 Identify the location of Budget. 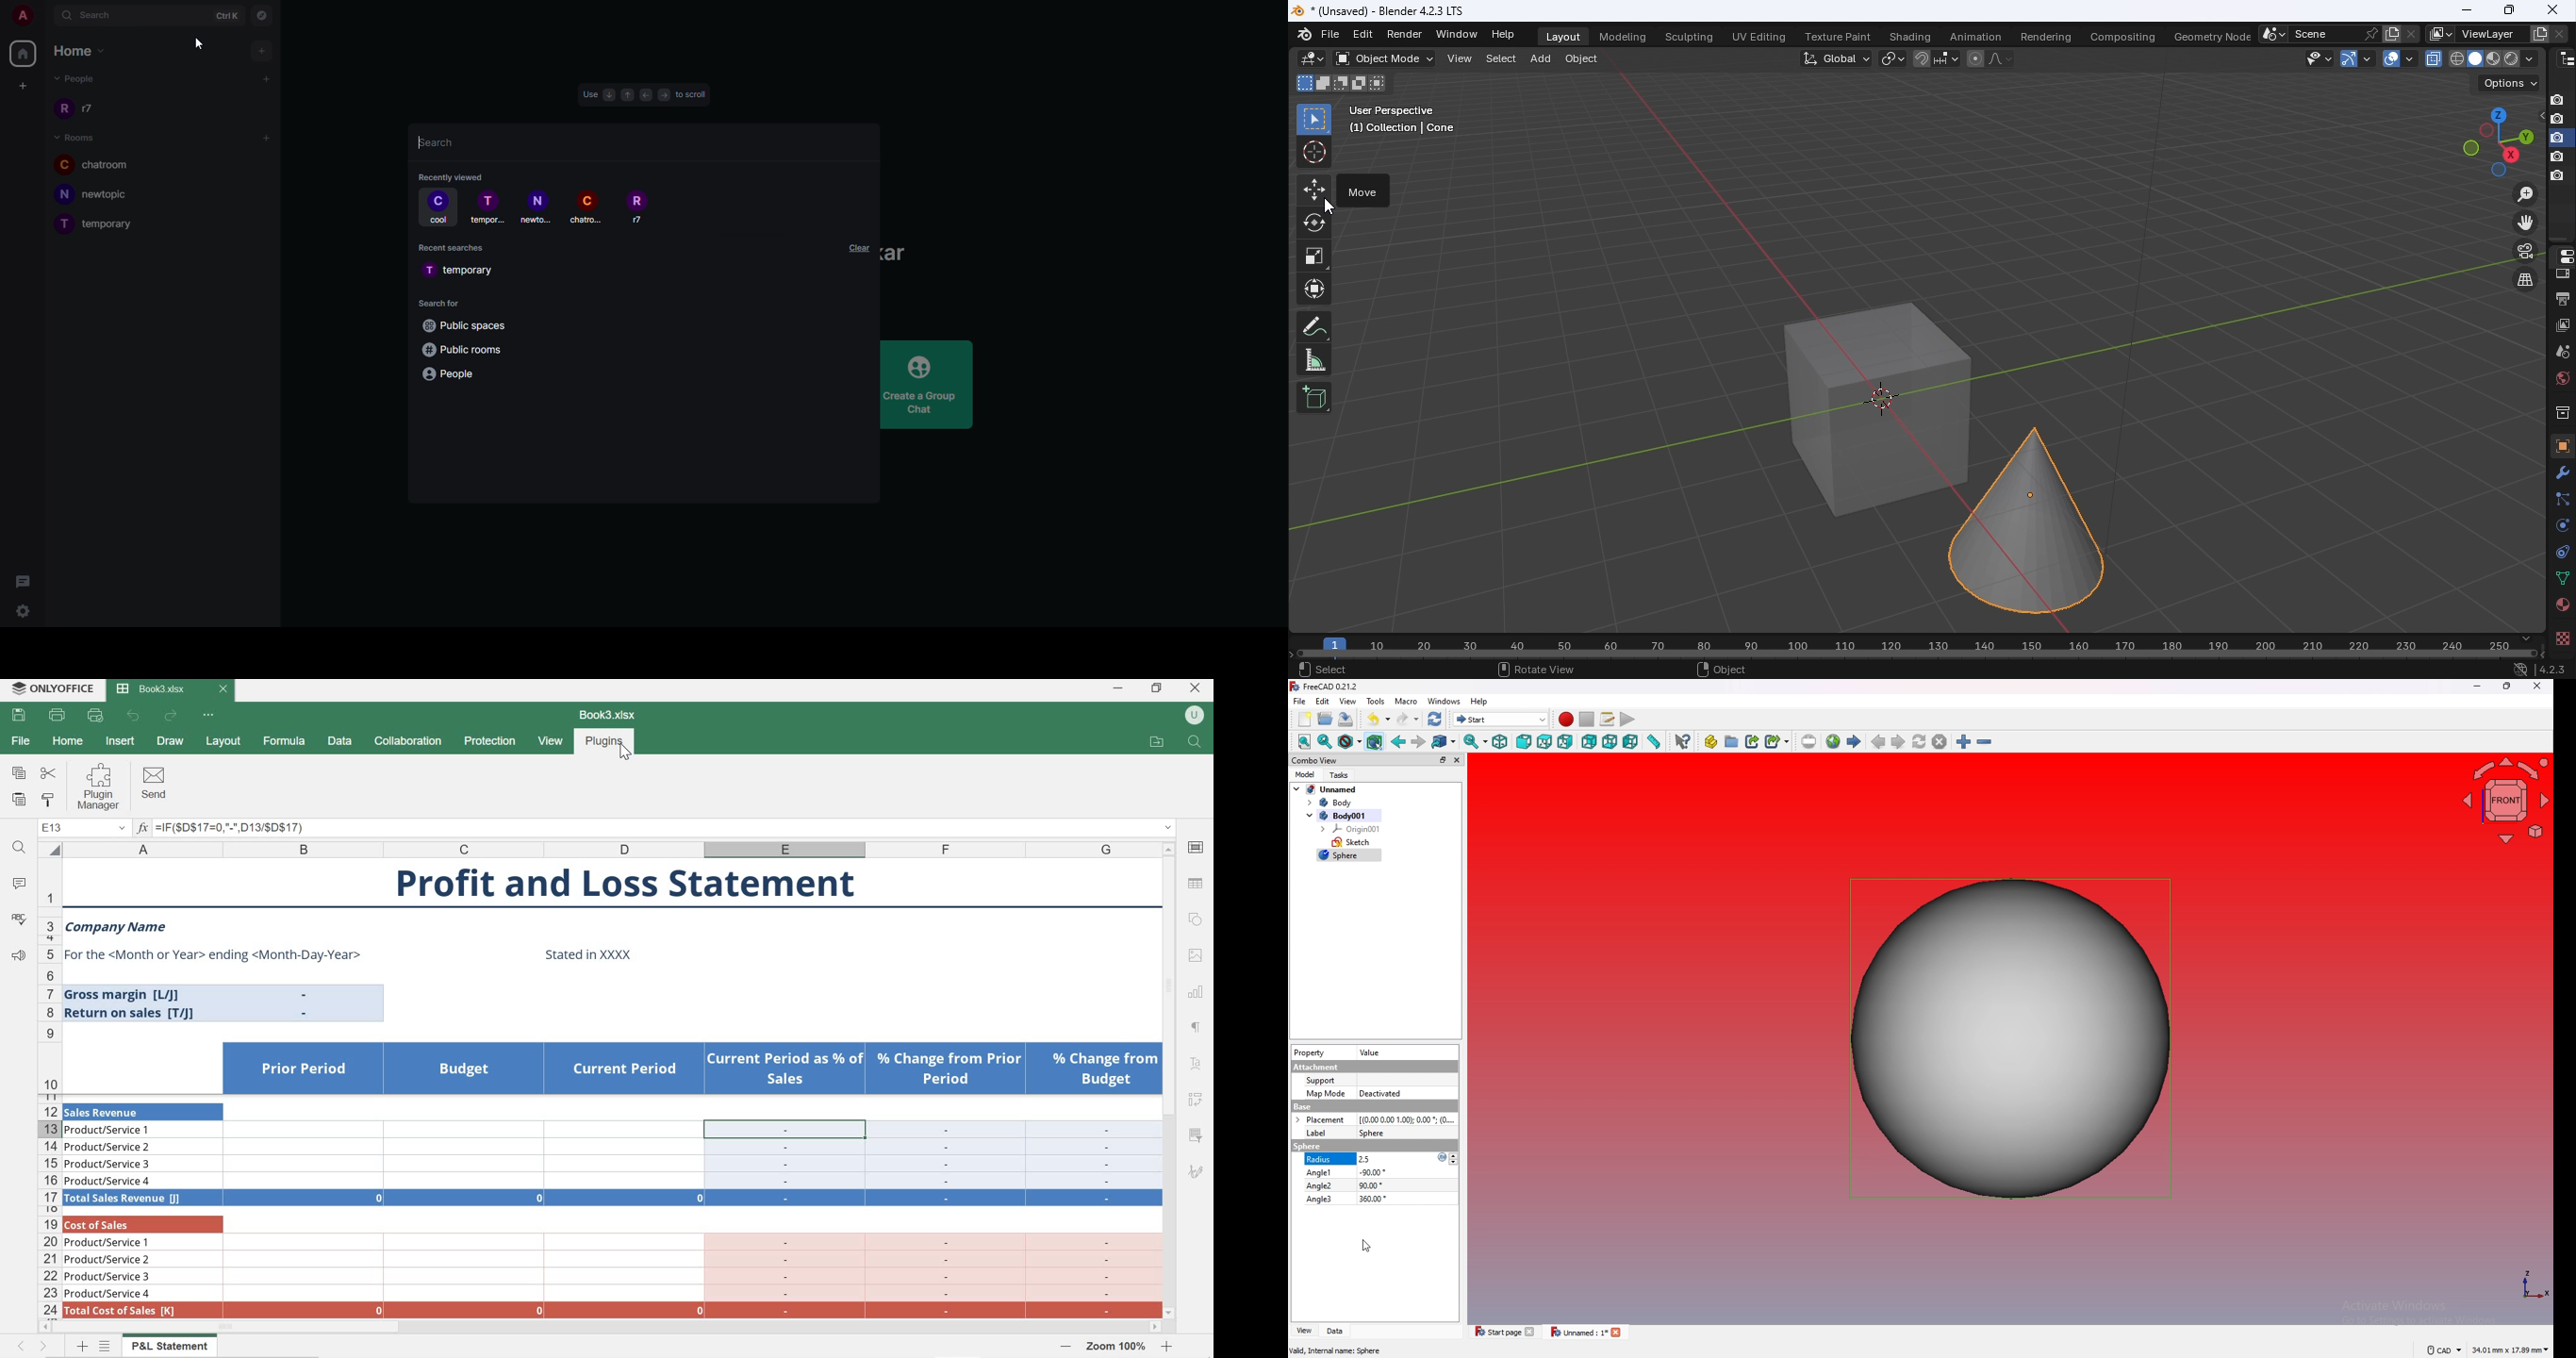
(465, 1069).